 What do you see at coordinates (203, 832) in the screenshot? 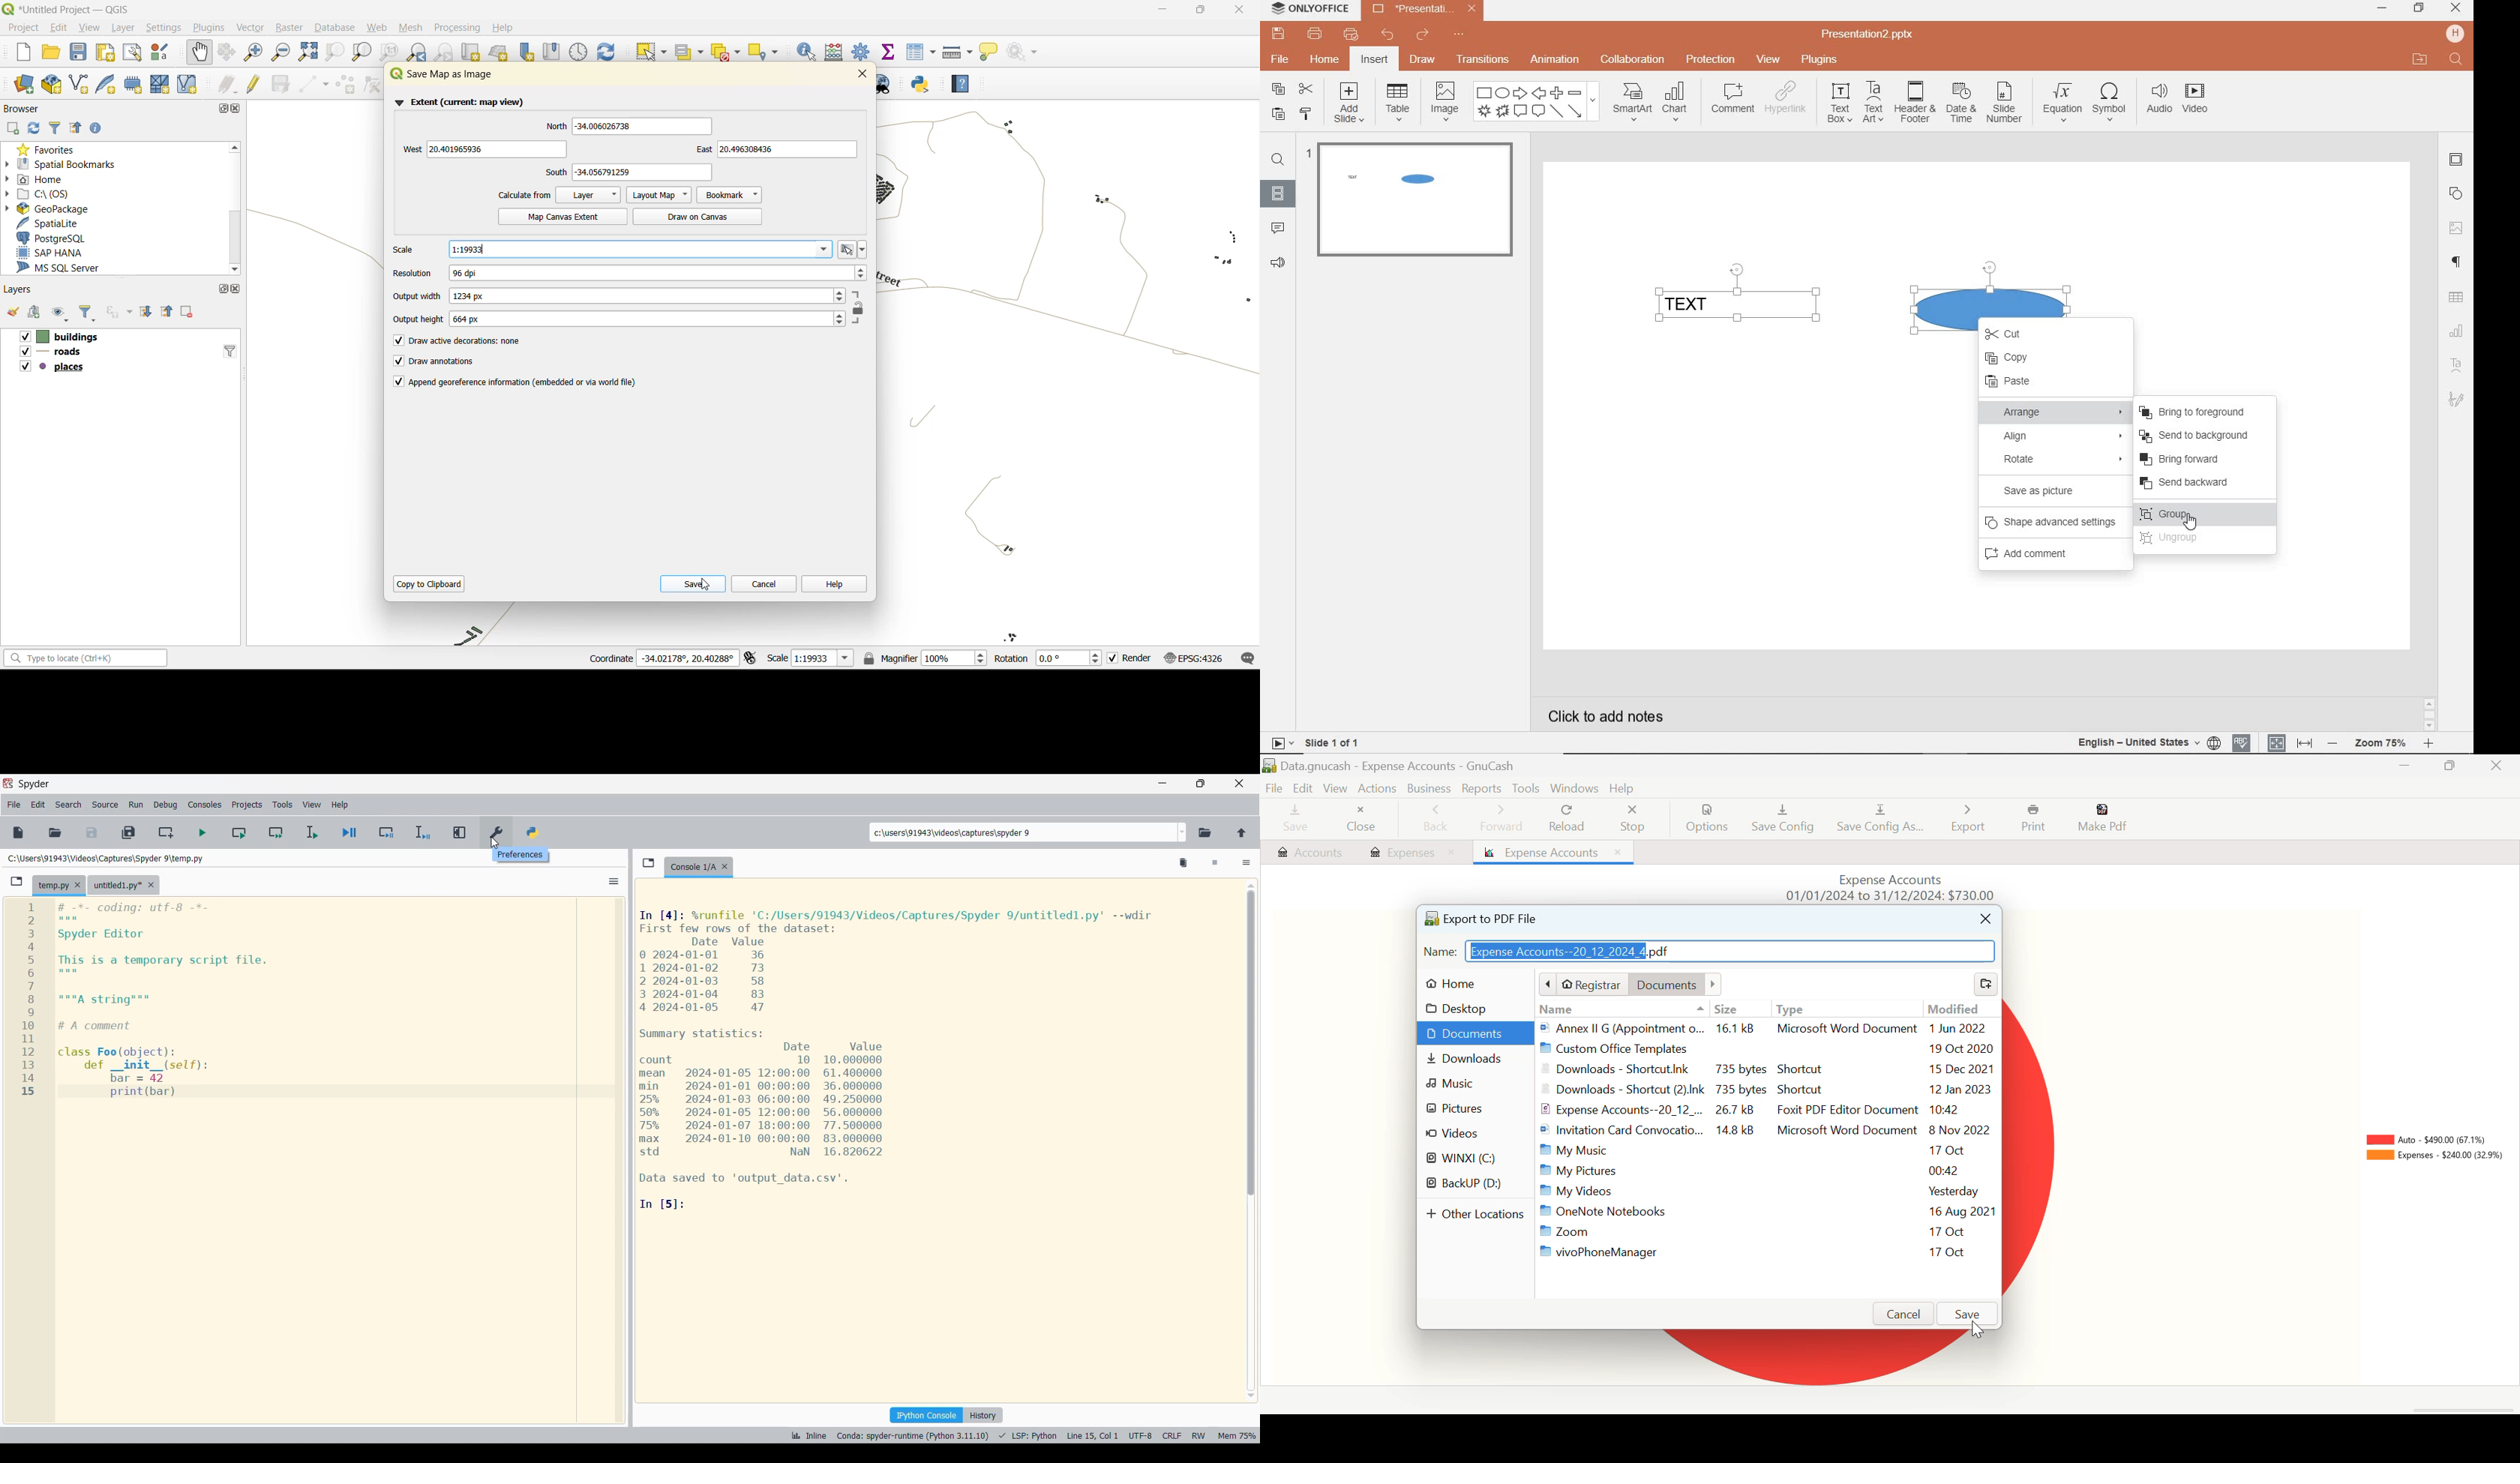
I see `Run file` at bounding box center [203, 832].